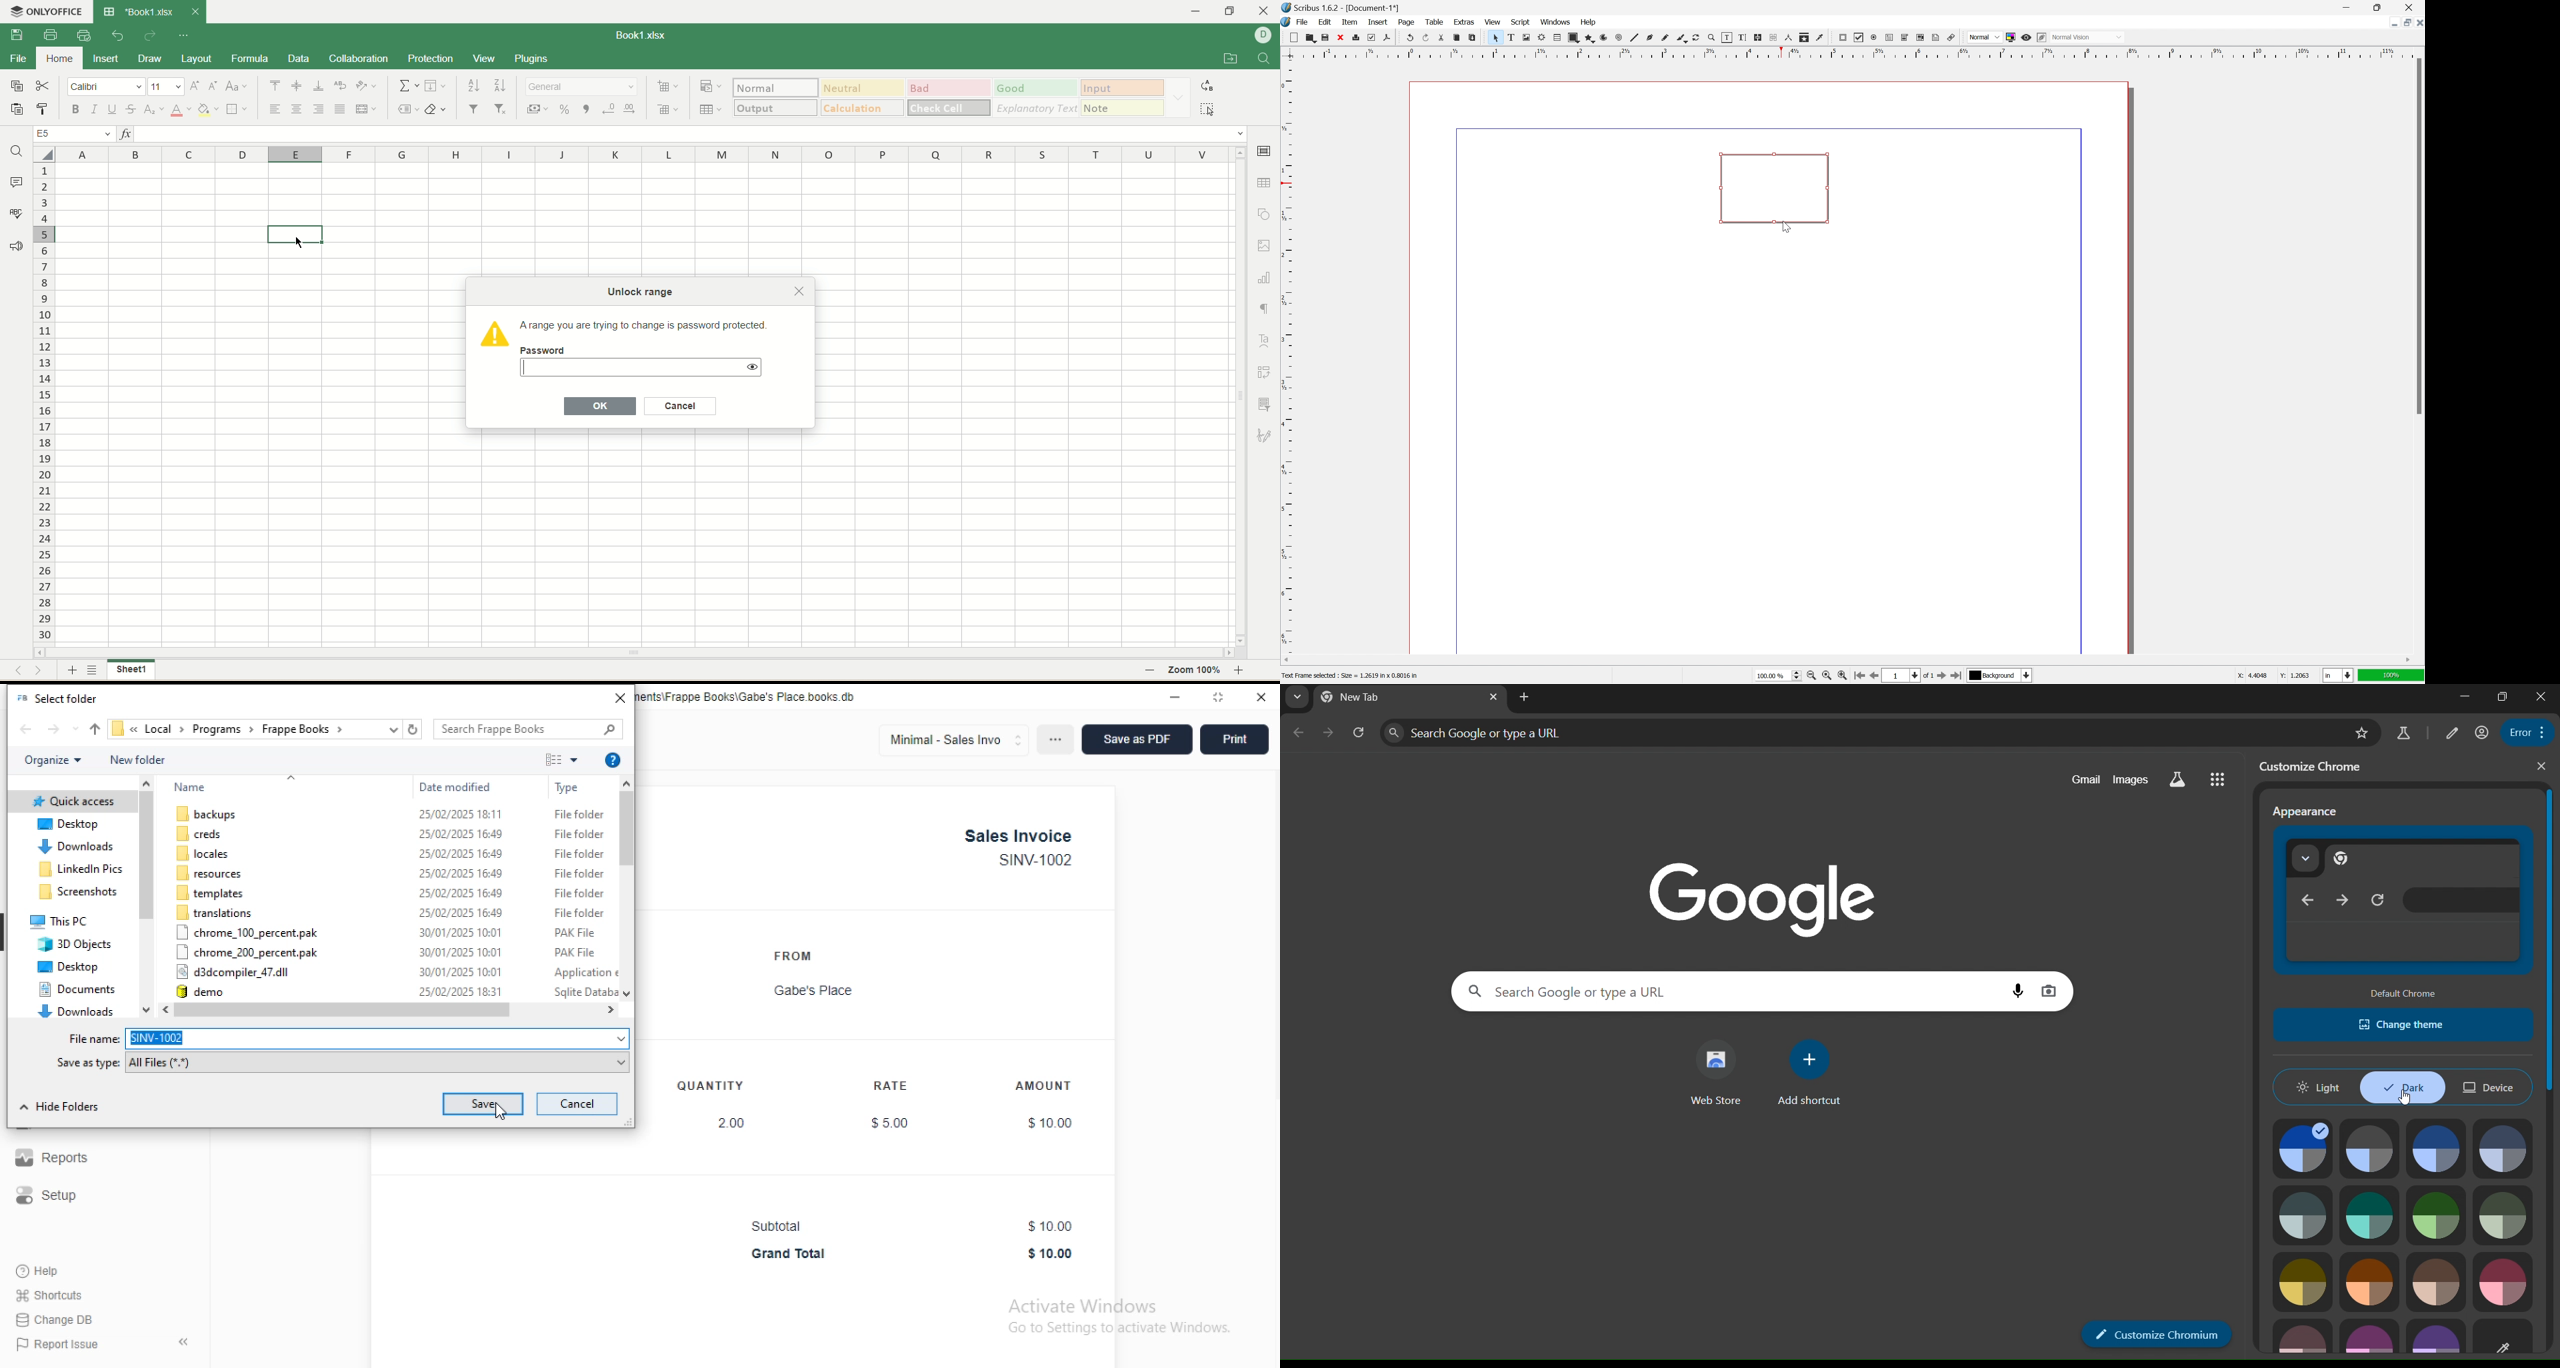  I want to click on book1.xlsx, so click(139, 11).